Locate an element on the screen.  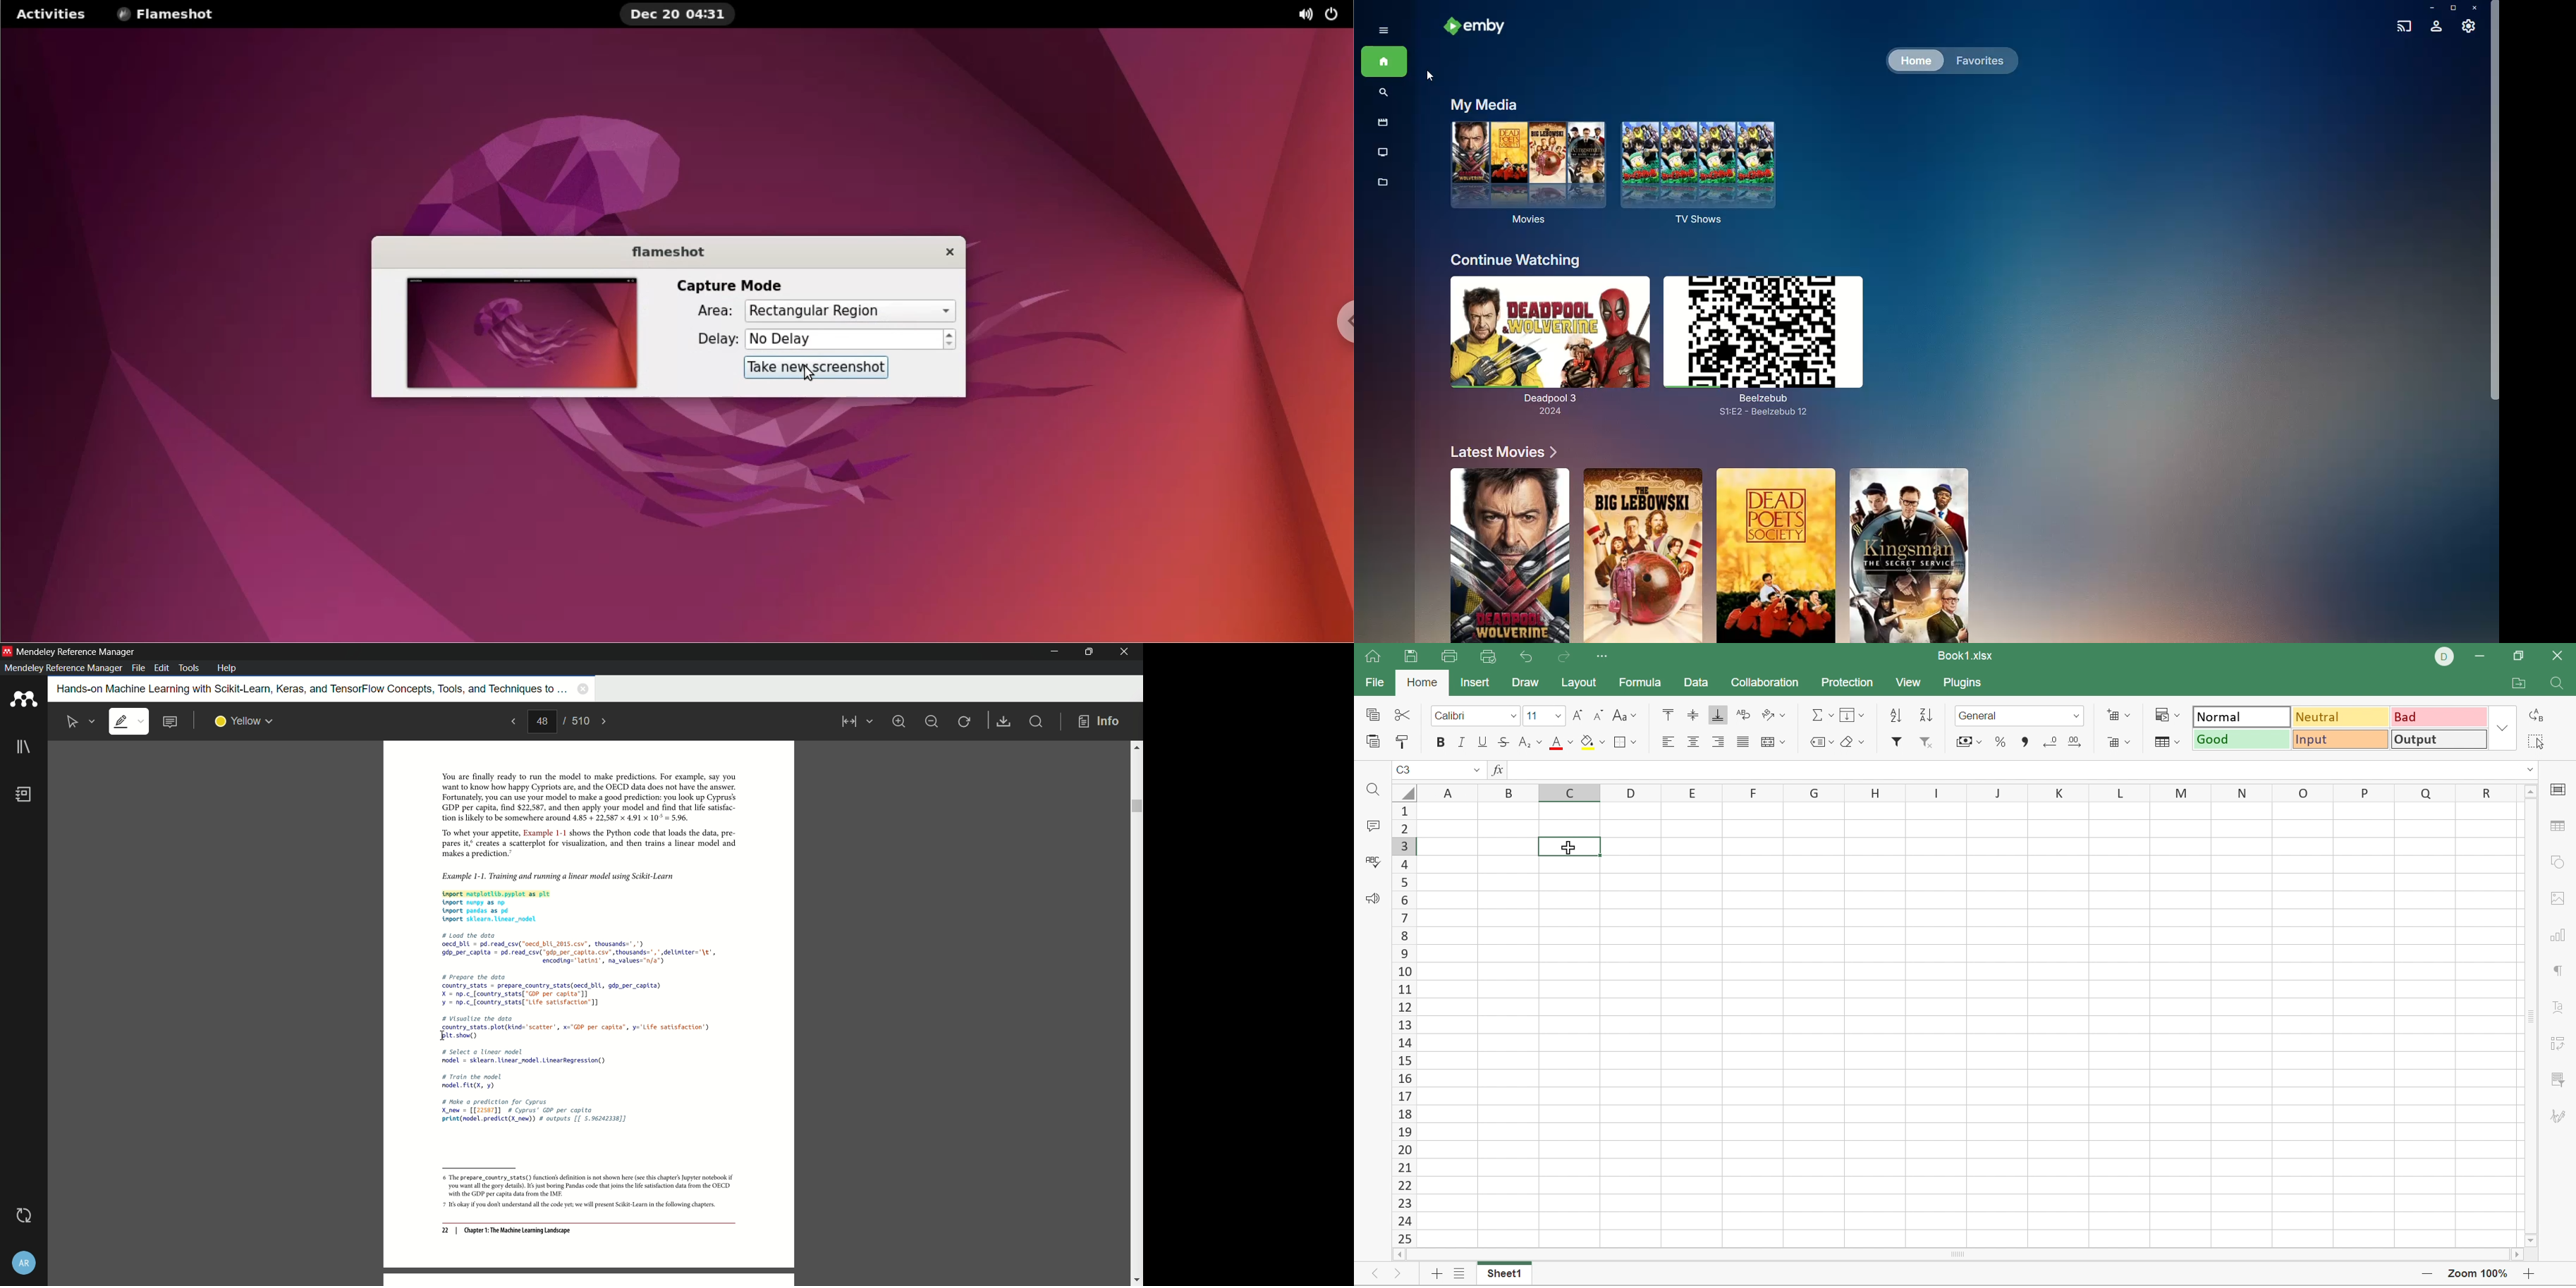
Add sheet is located at coordinates (1435, 1275).